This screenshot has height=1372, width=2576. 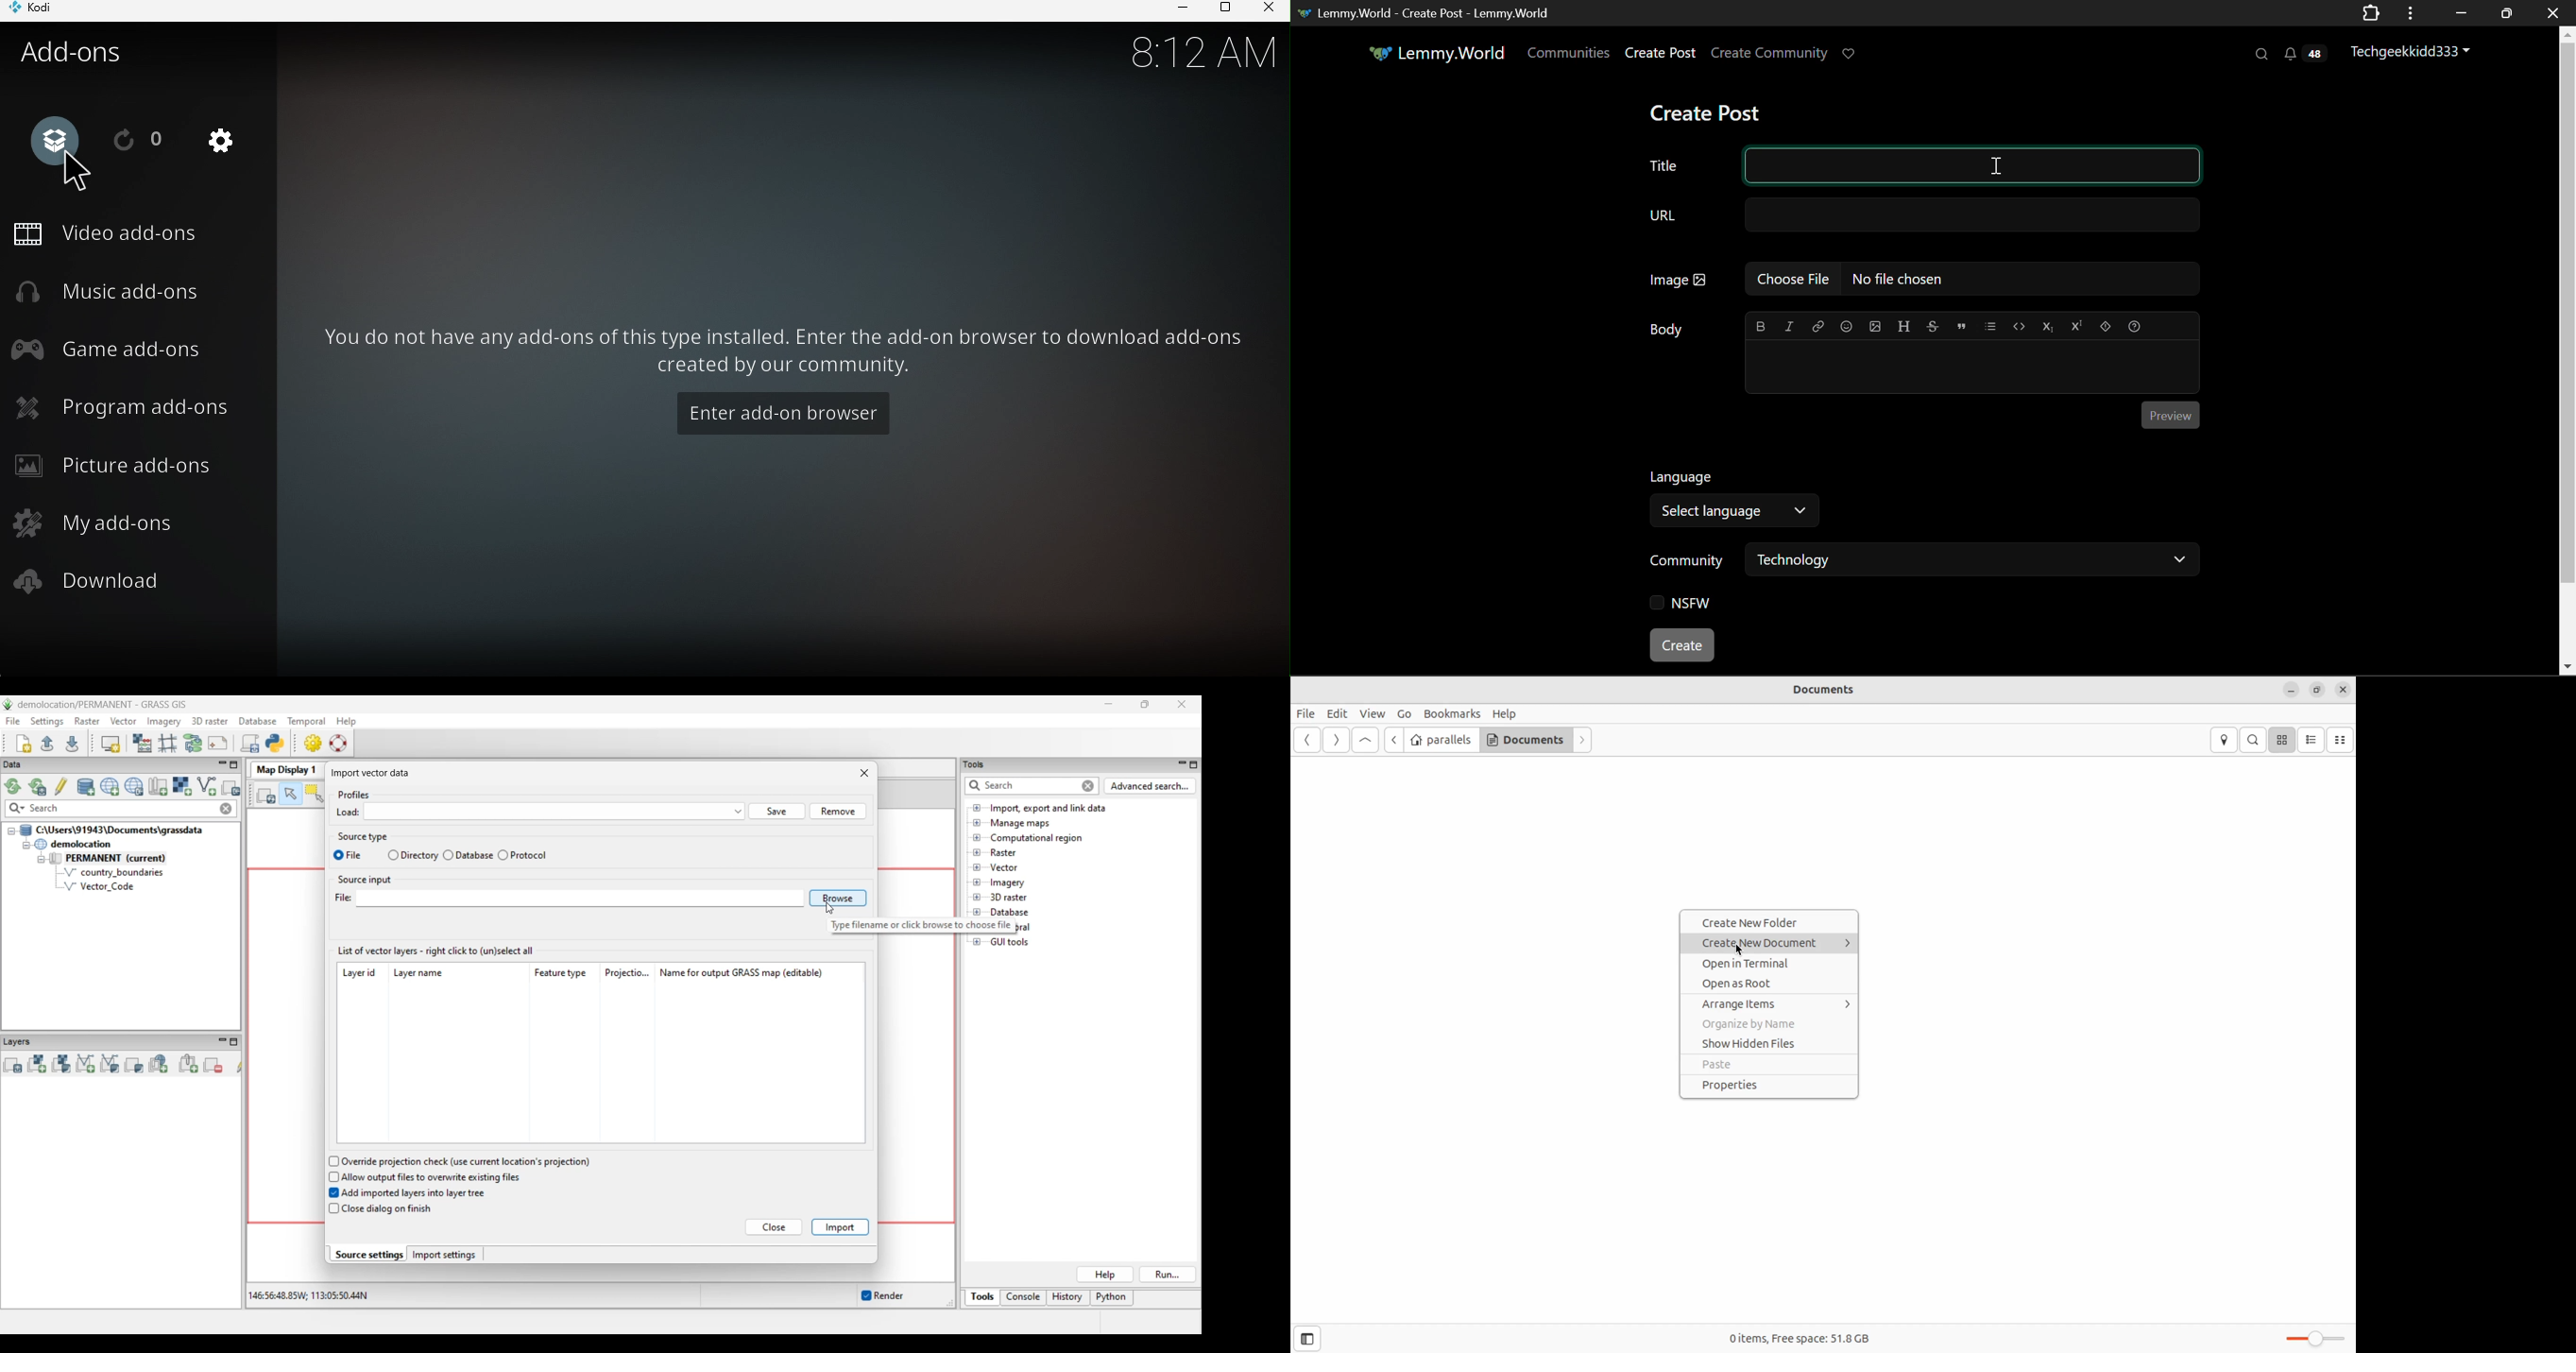 I want to click on superscript, so click(x=2075, y=324).